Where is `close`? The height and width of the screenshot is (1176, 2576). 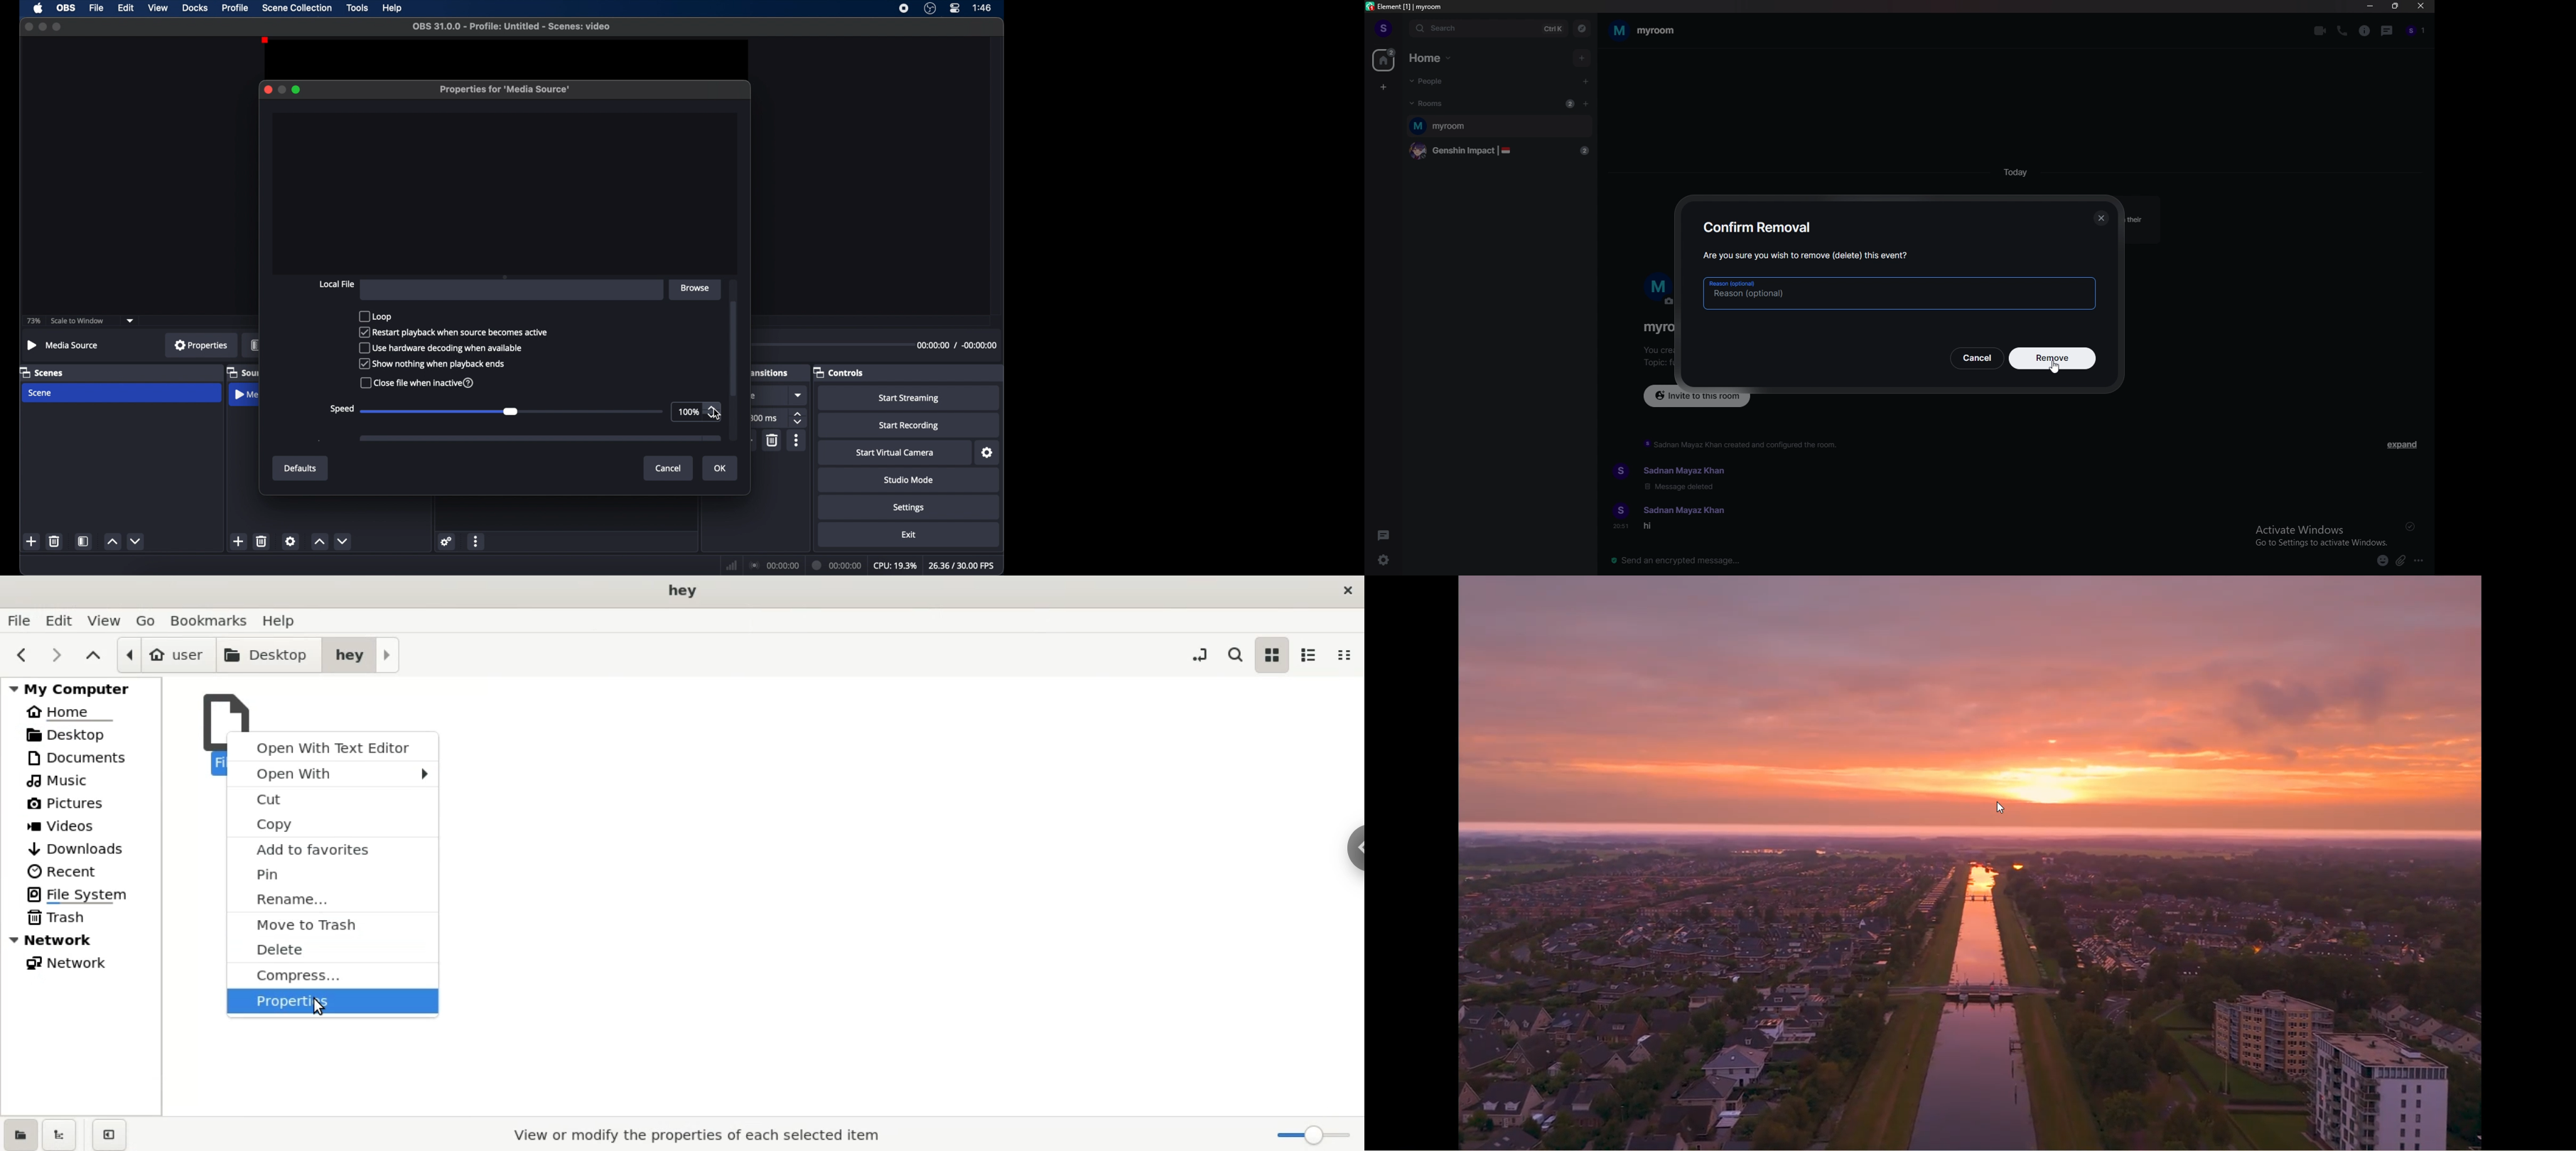 close is located at coordinates (2419, 7).